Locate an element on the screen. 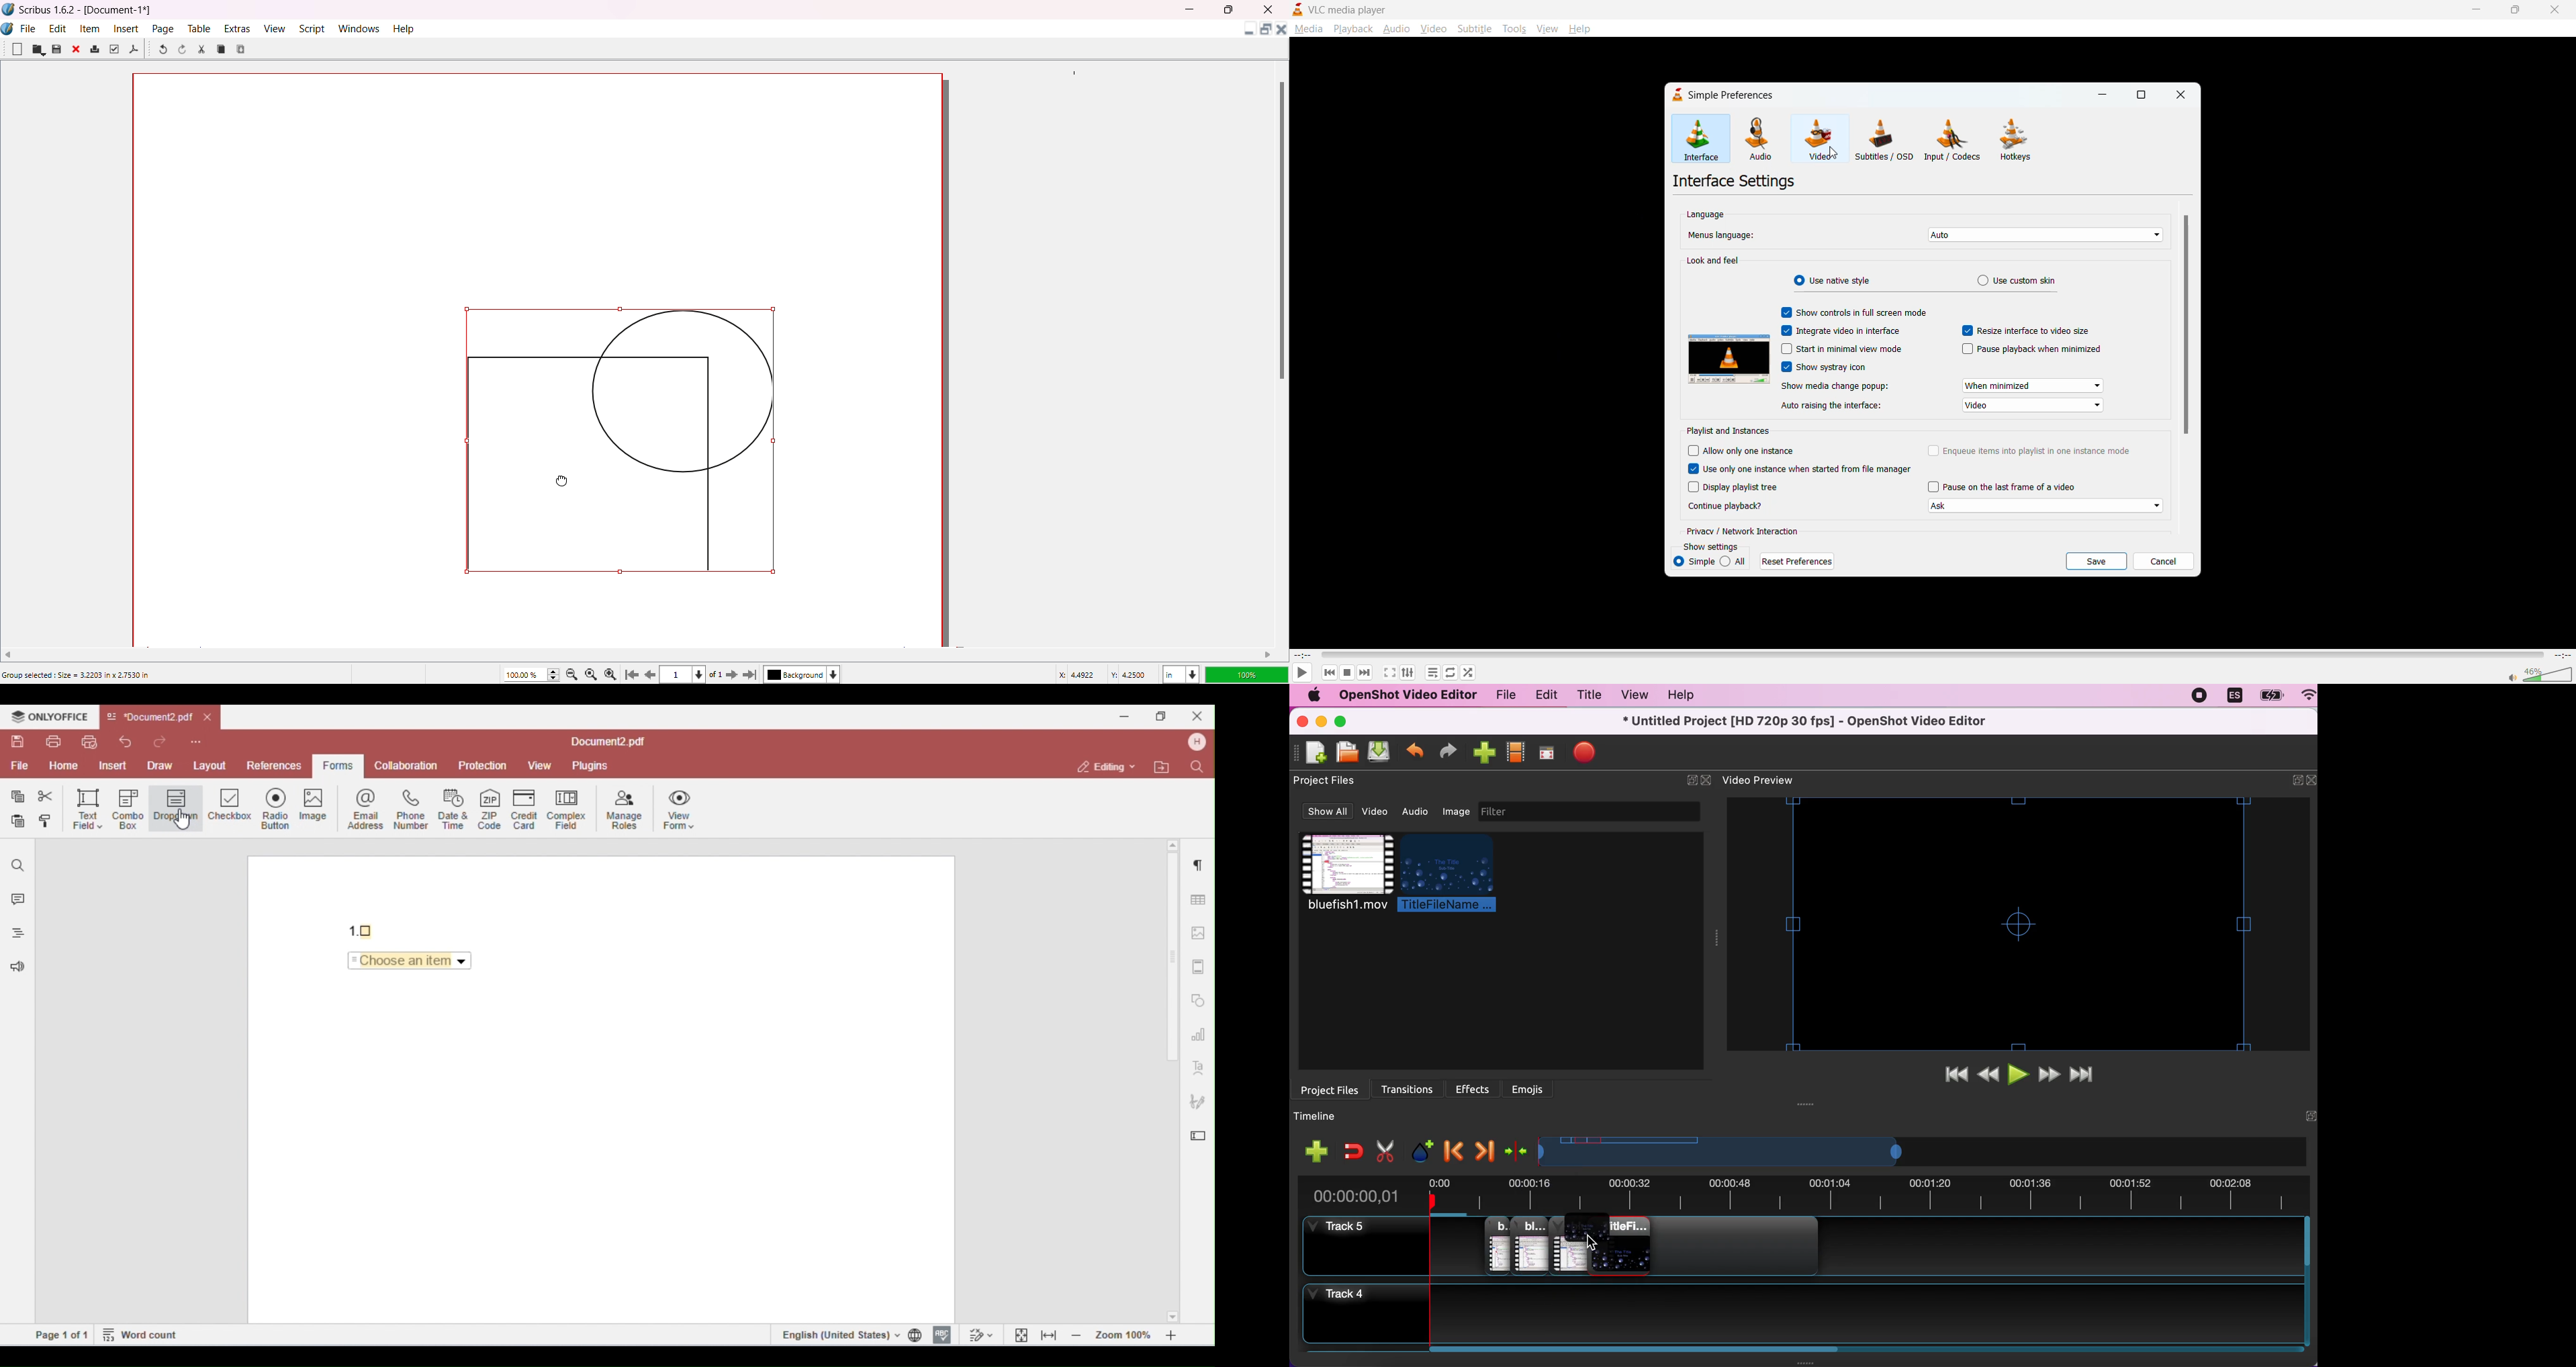 The image size is (2576, 1372). Zoom in is located at coordinates (613, 673).